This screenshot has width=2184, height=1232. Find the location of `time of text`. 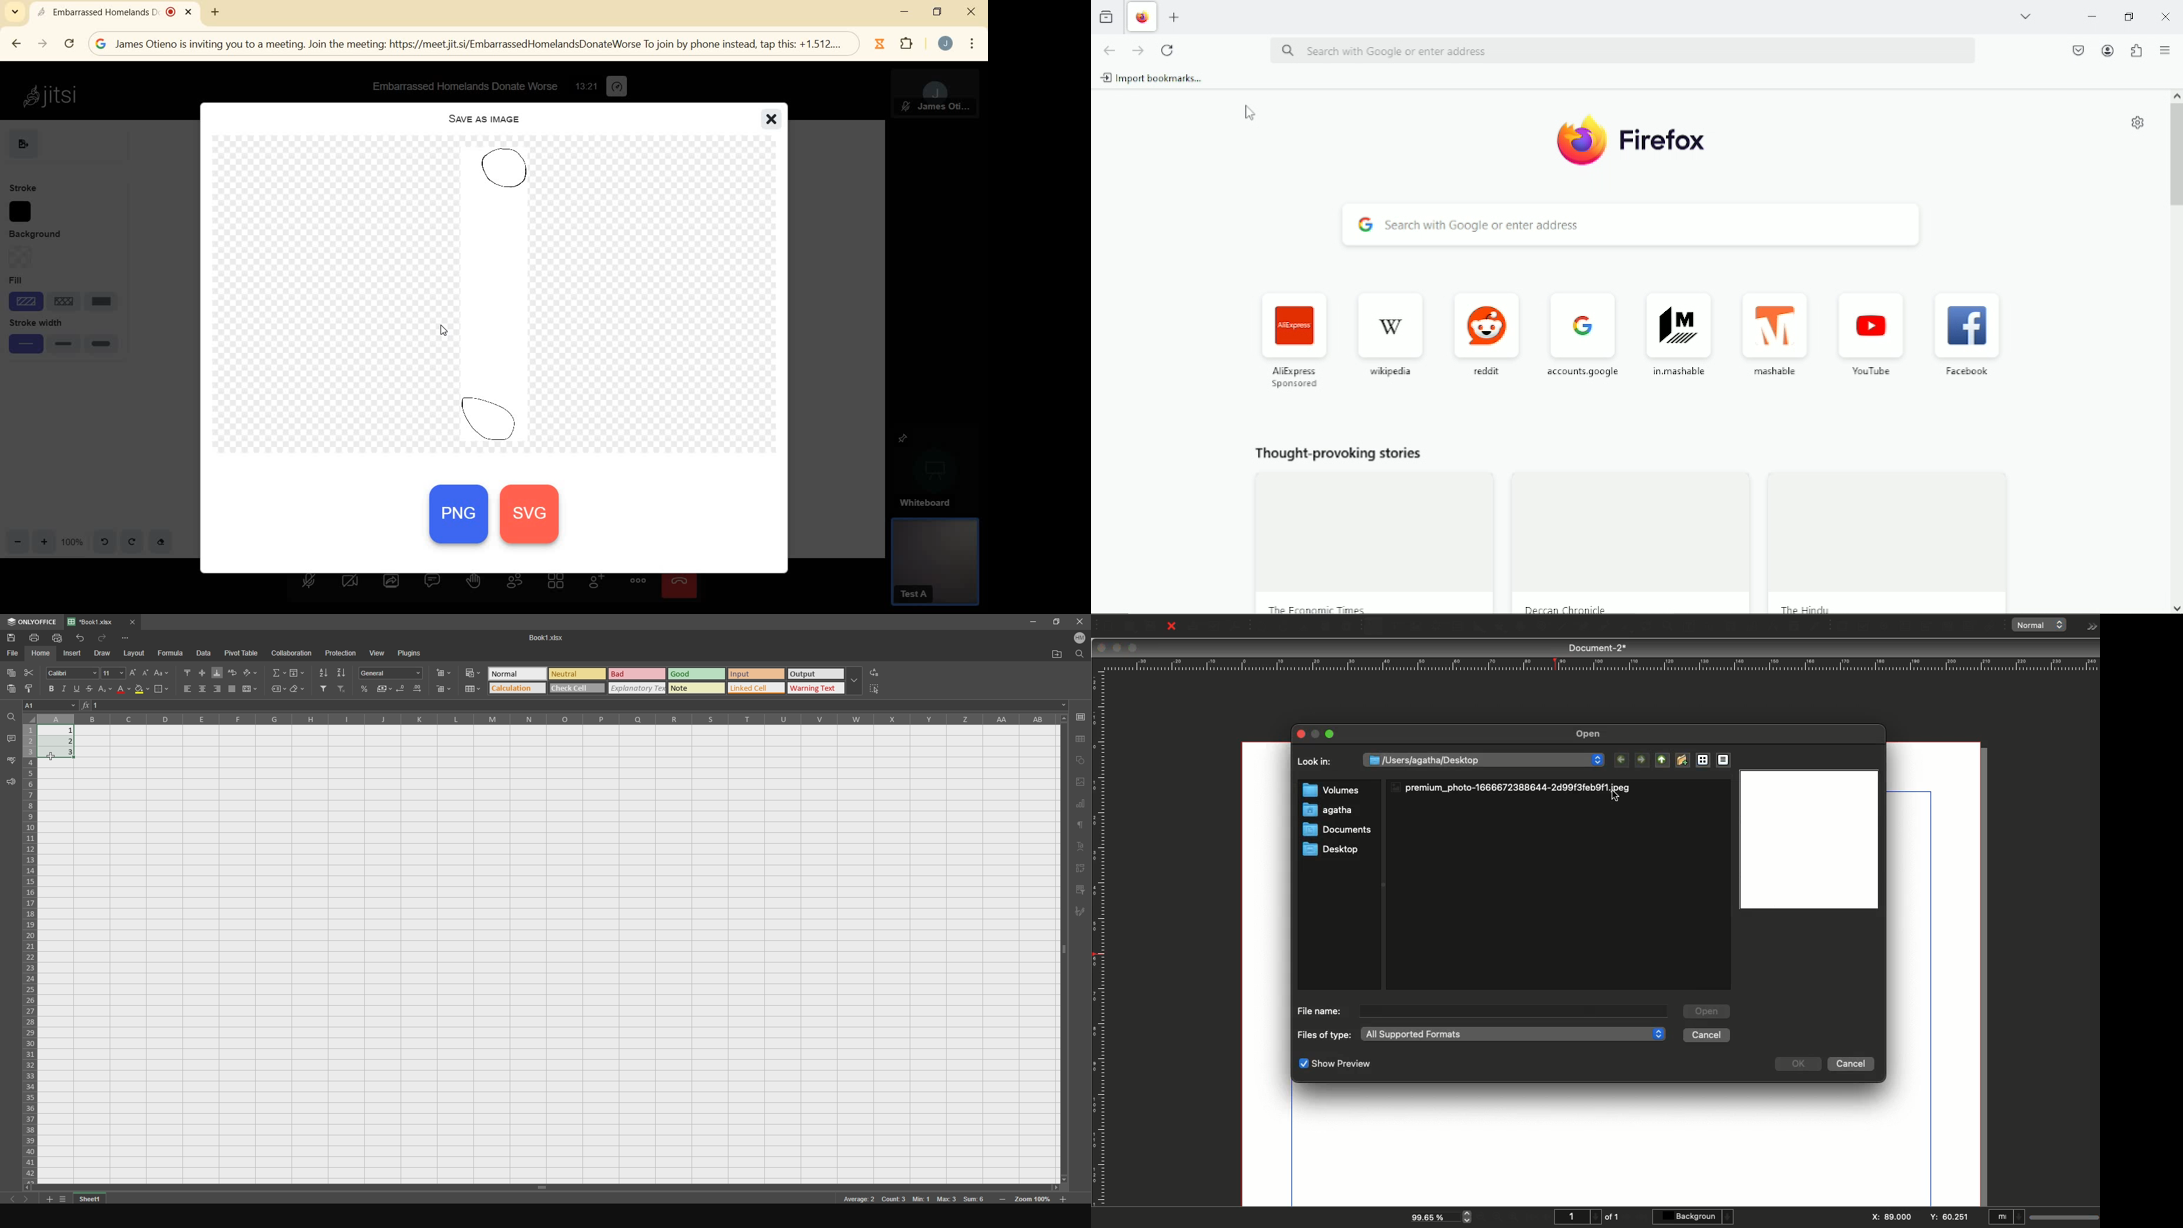

time of text is located at coordinates (675, 680).